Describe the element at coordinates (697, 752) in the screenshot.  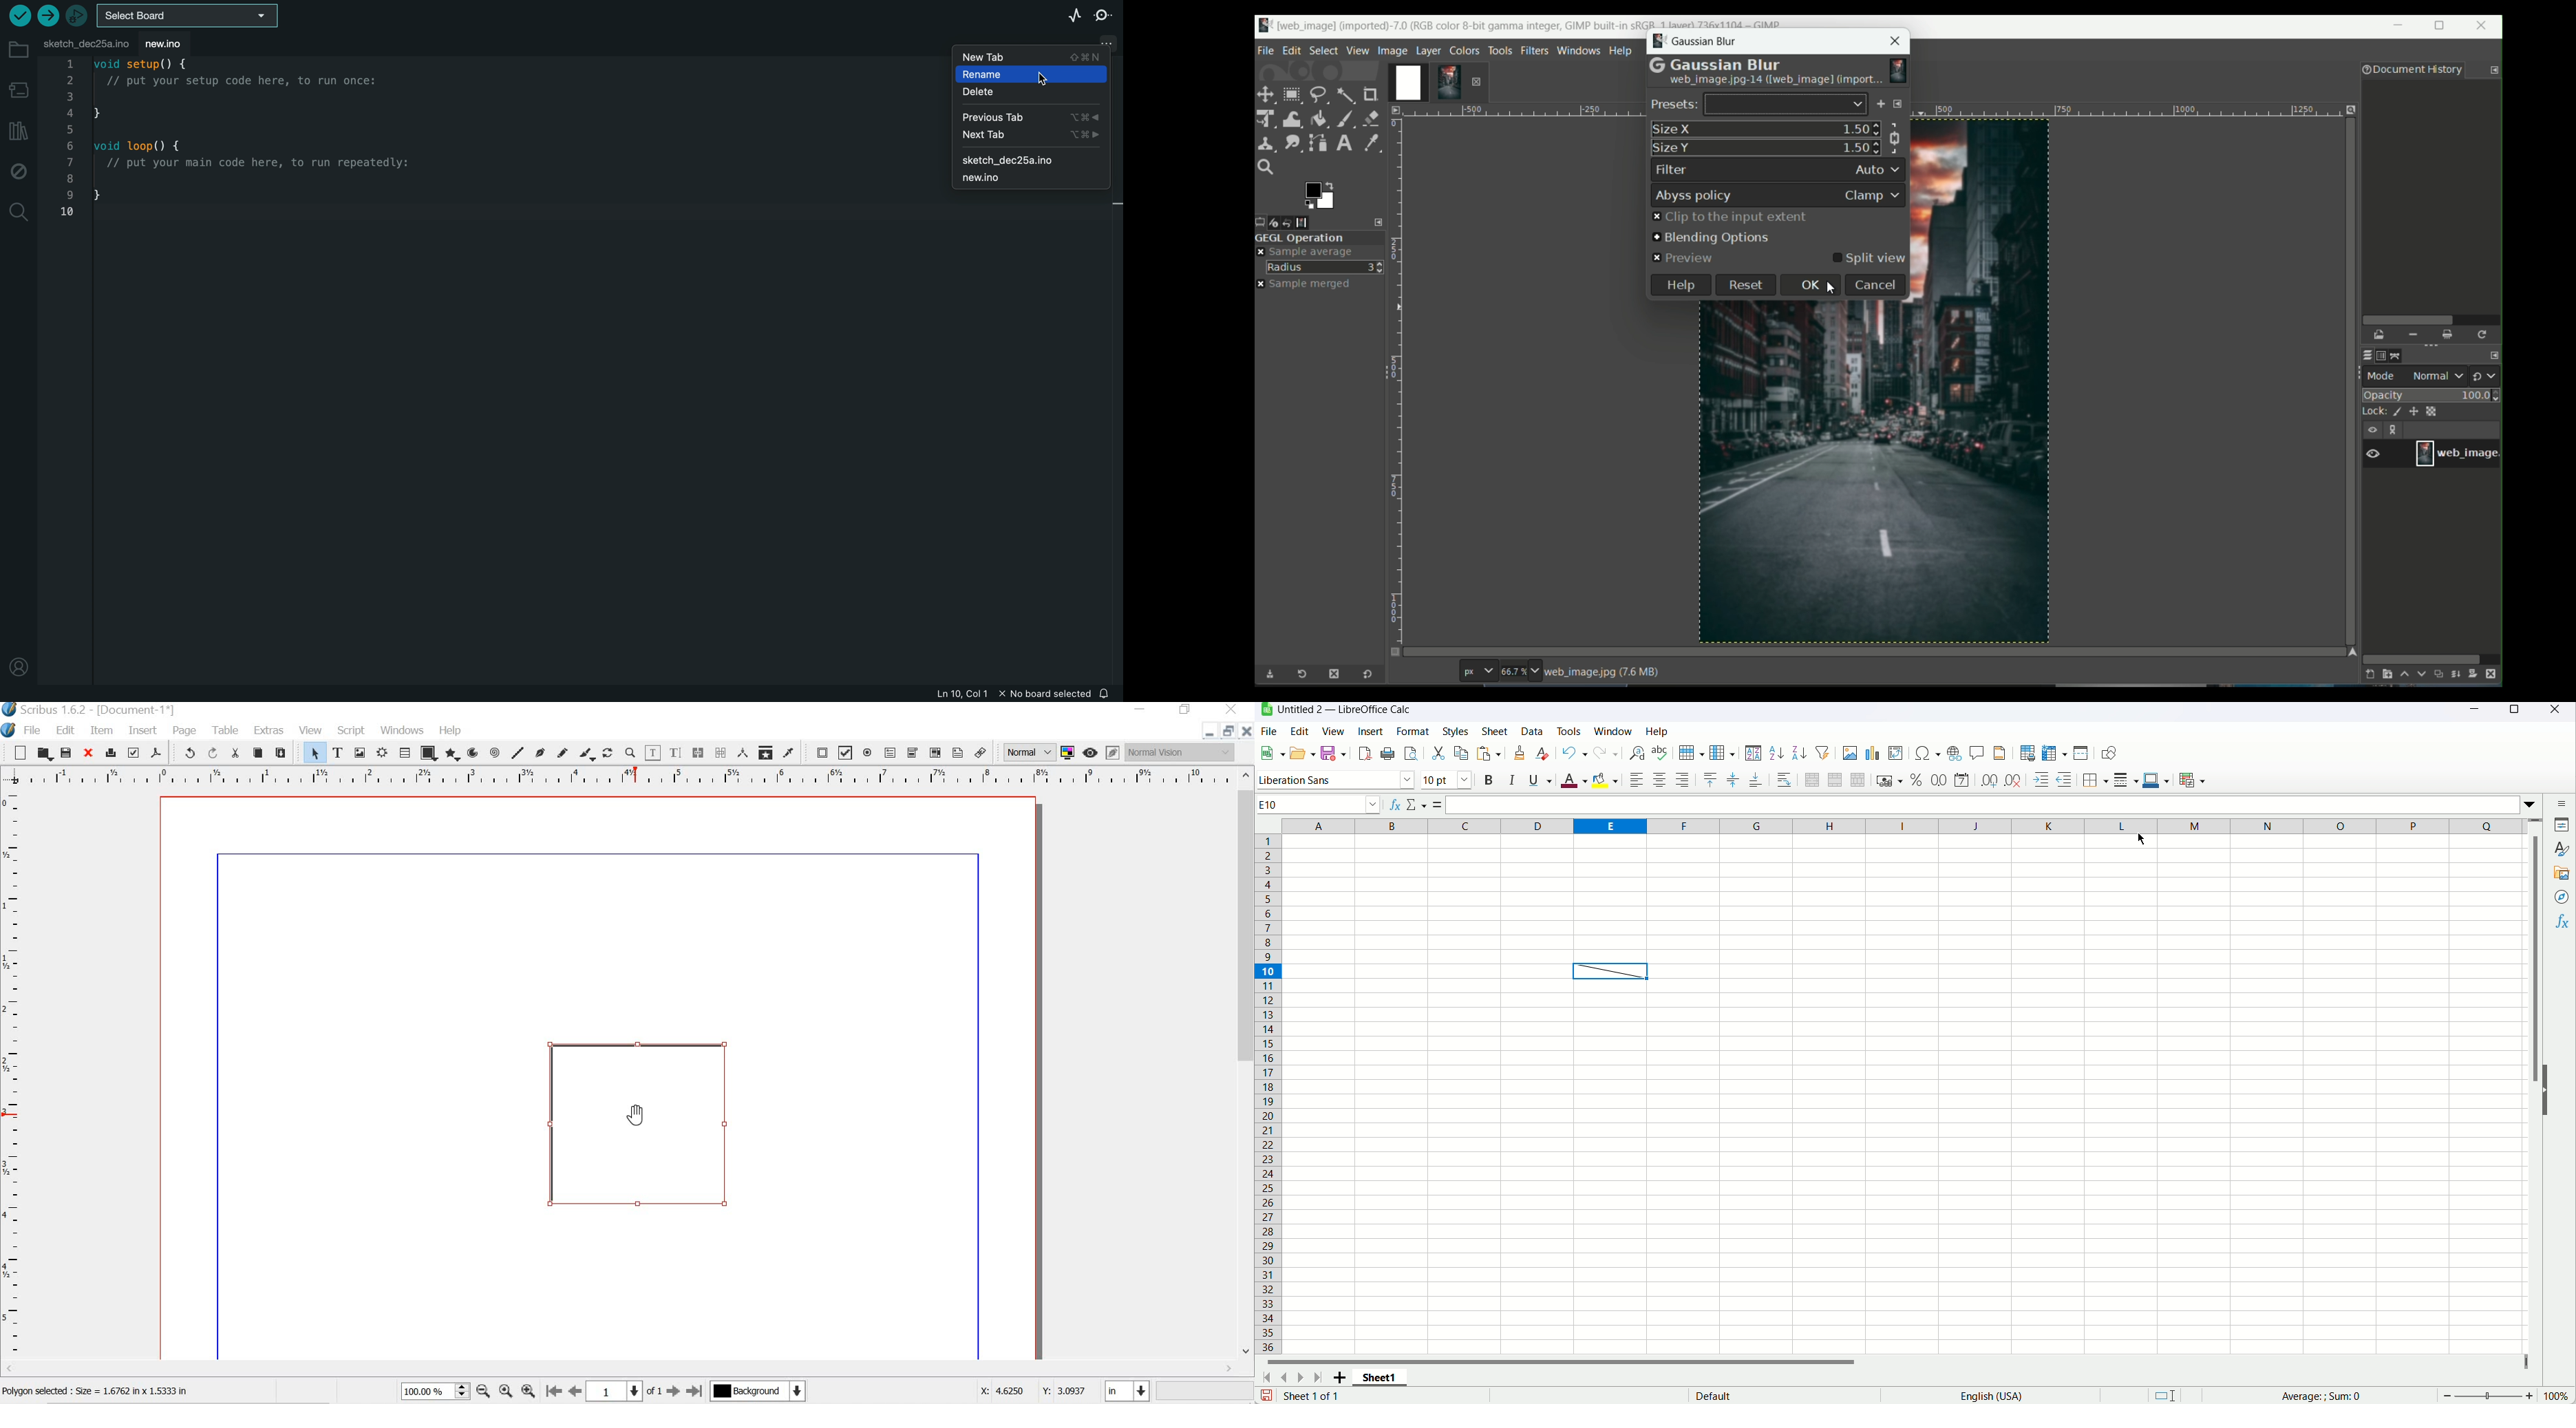
I see `link text frame` at that location.